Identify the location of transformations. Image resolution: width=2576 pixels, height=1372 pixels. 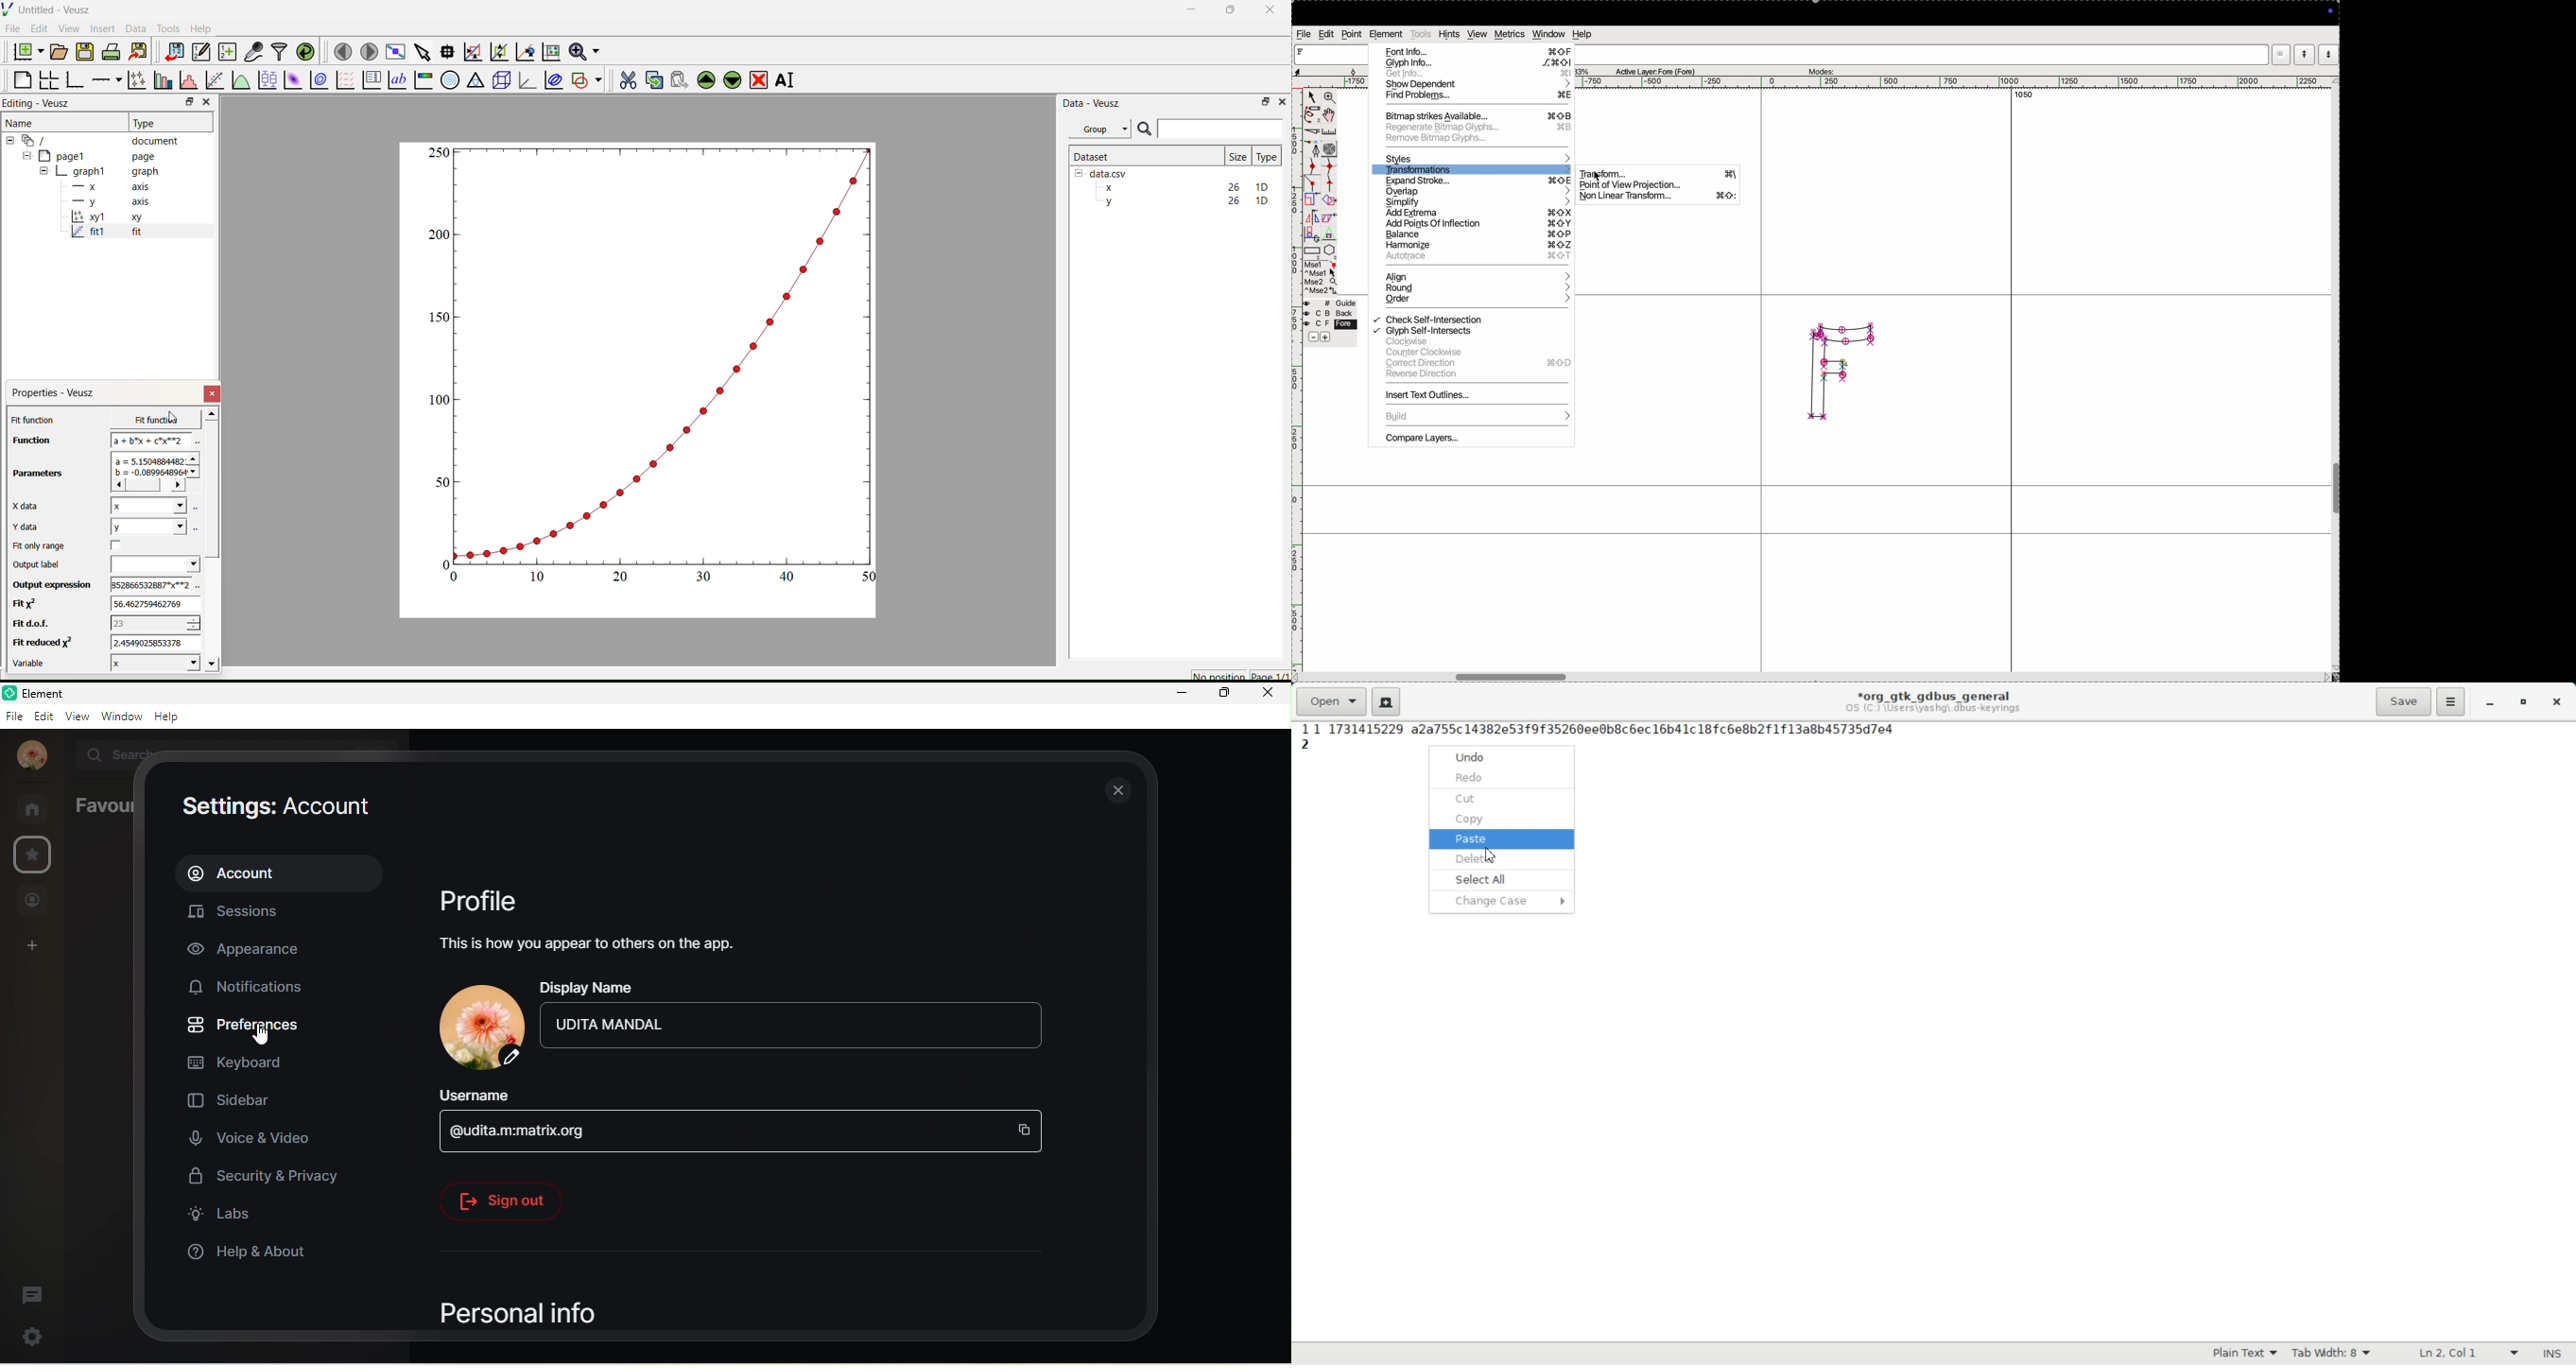
(1479, 170).